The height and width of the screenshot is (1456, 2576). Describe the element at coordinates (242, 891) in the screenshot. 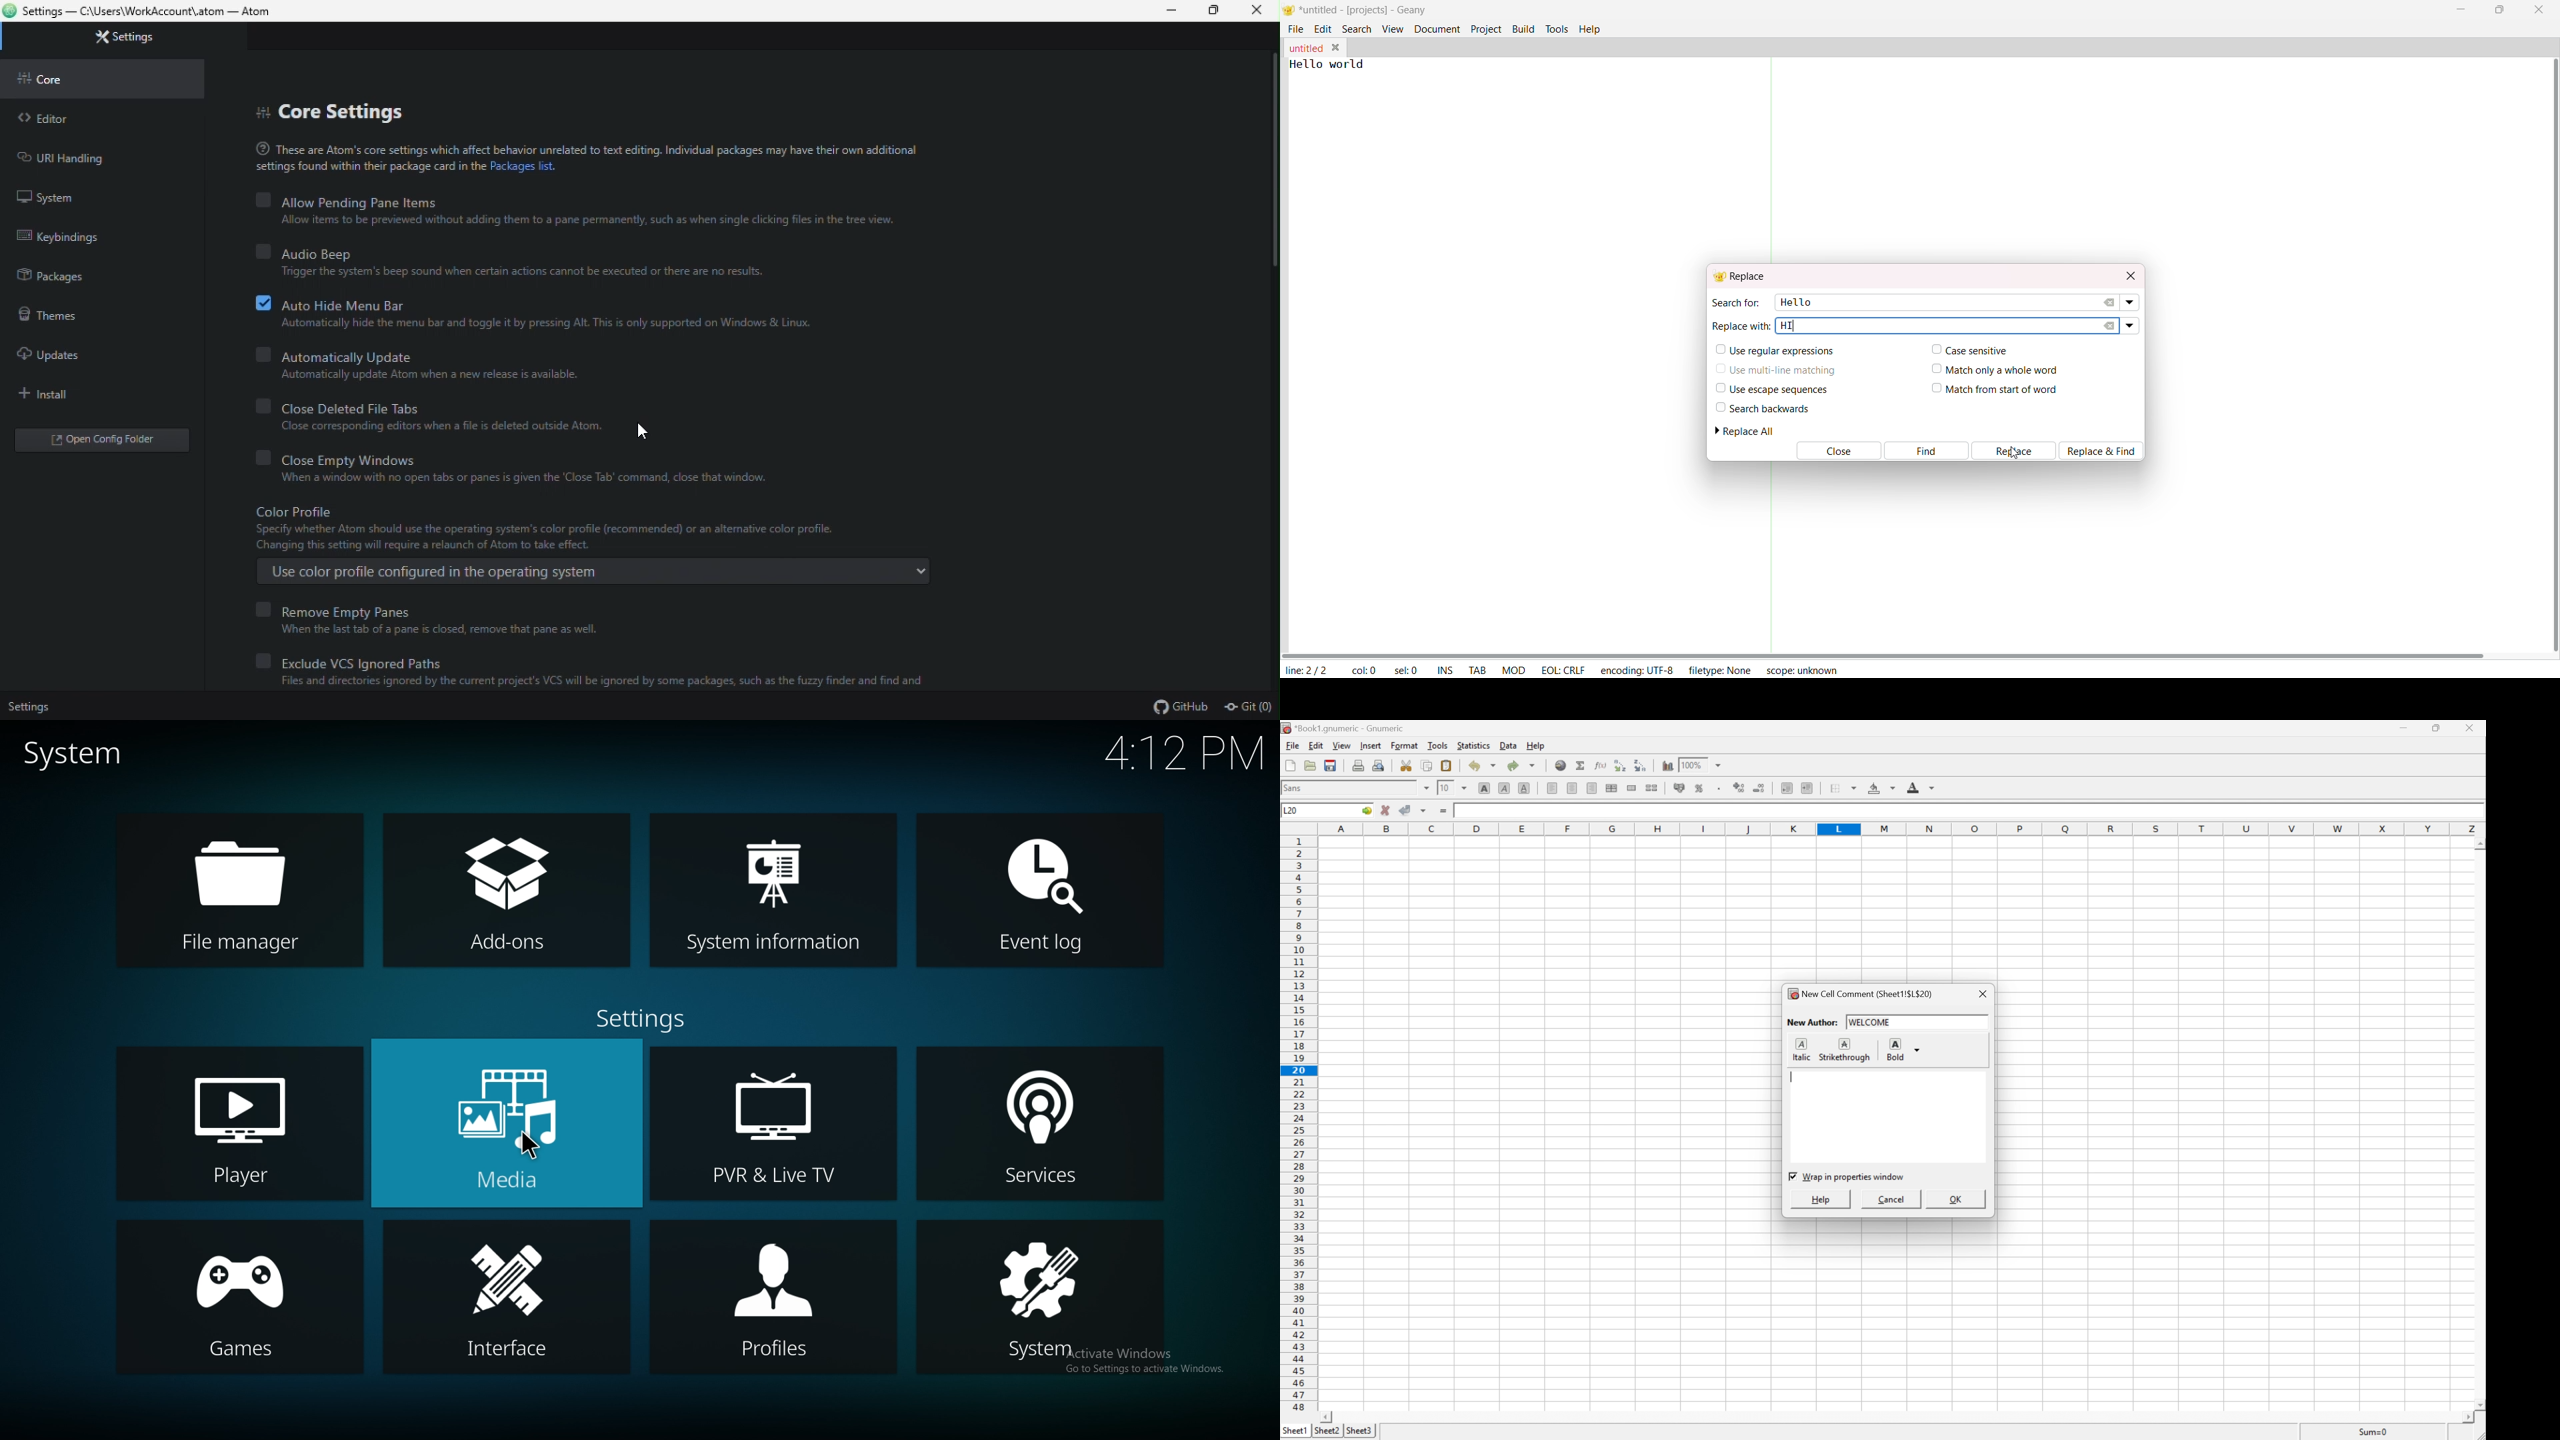

I see `file manager` at that location.